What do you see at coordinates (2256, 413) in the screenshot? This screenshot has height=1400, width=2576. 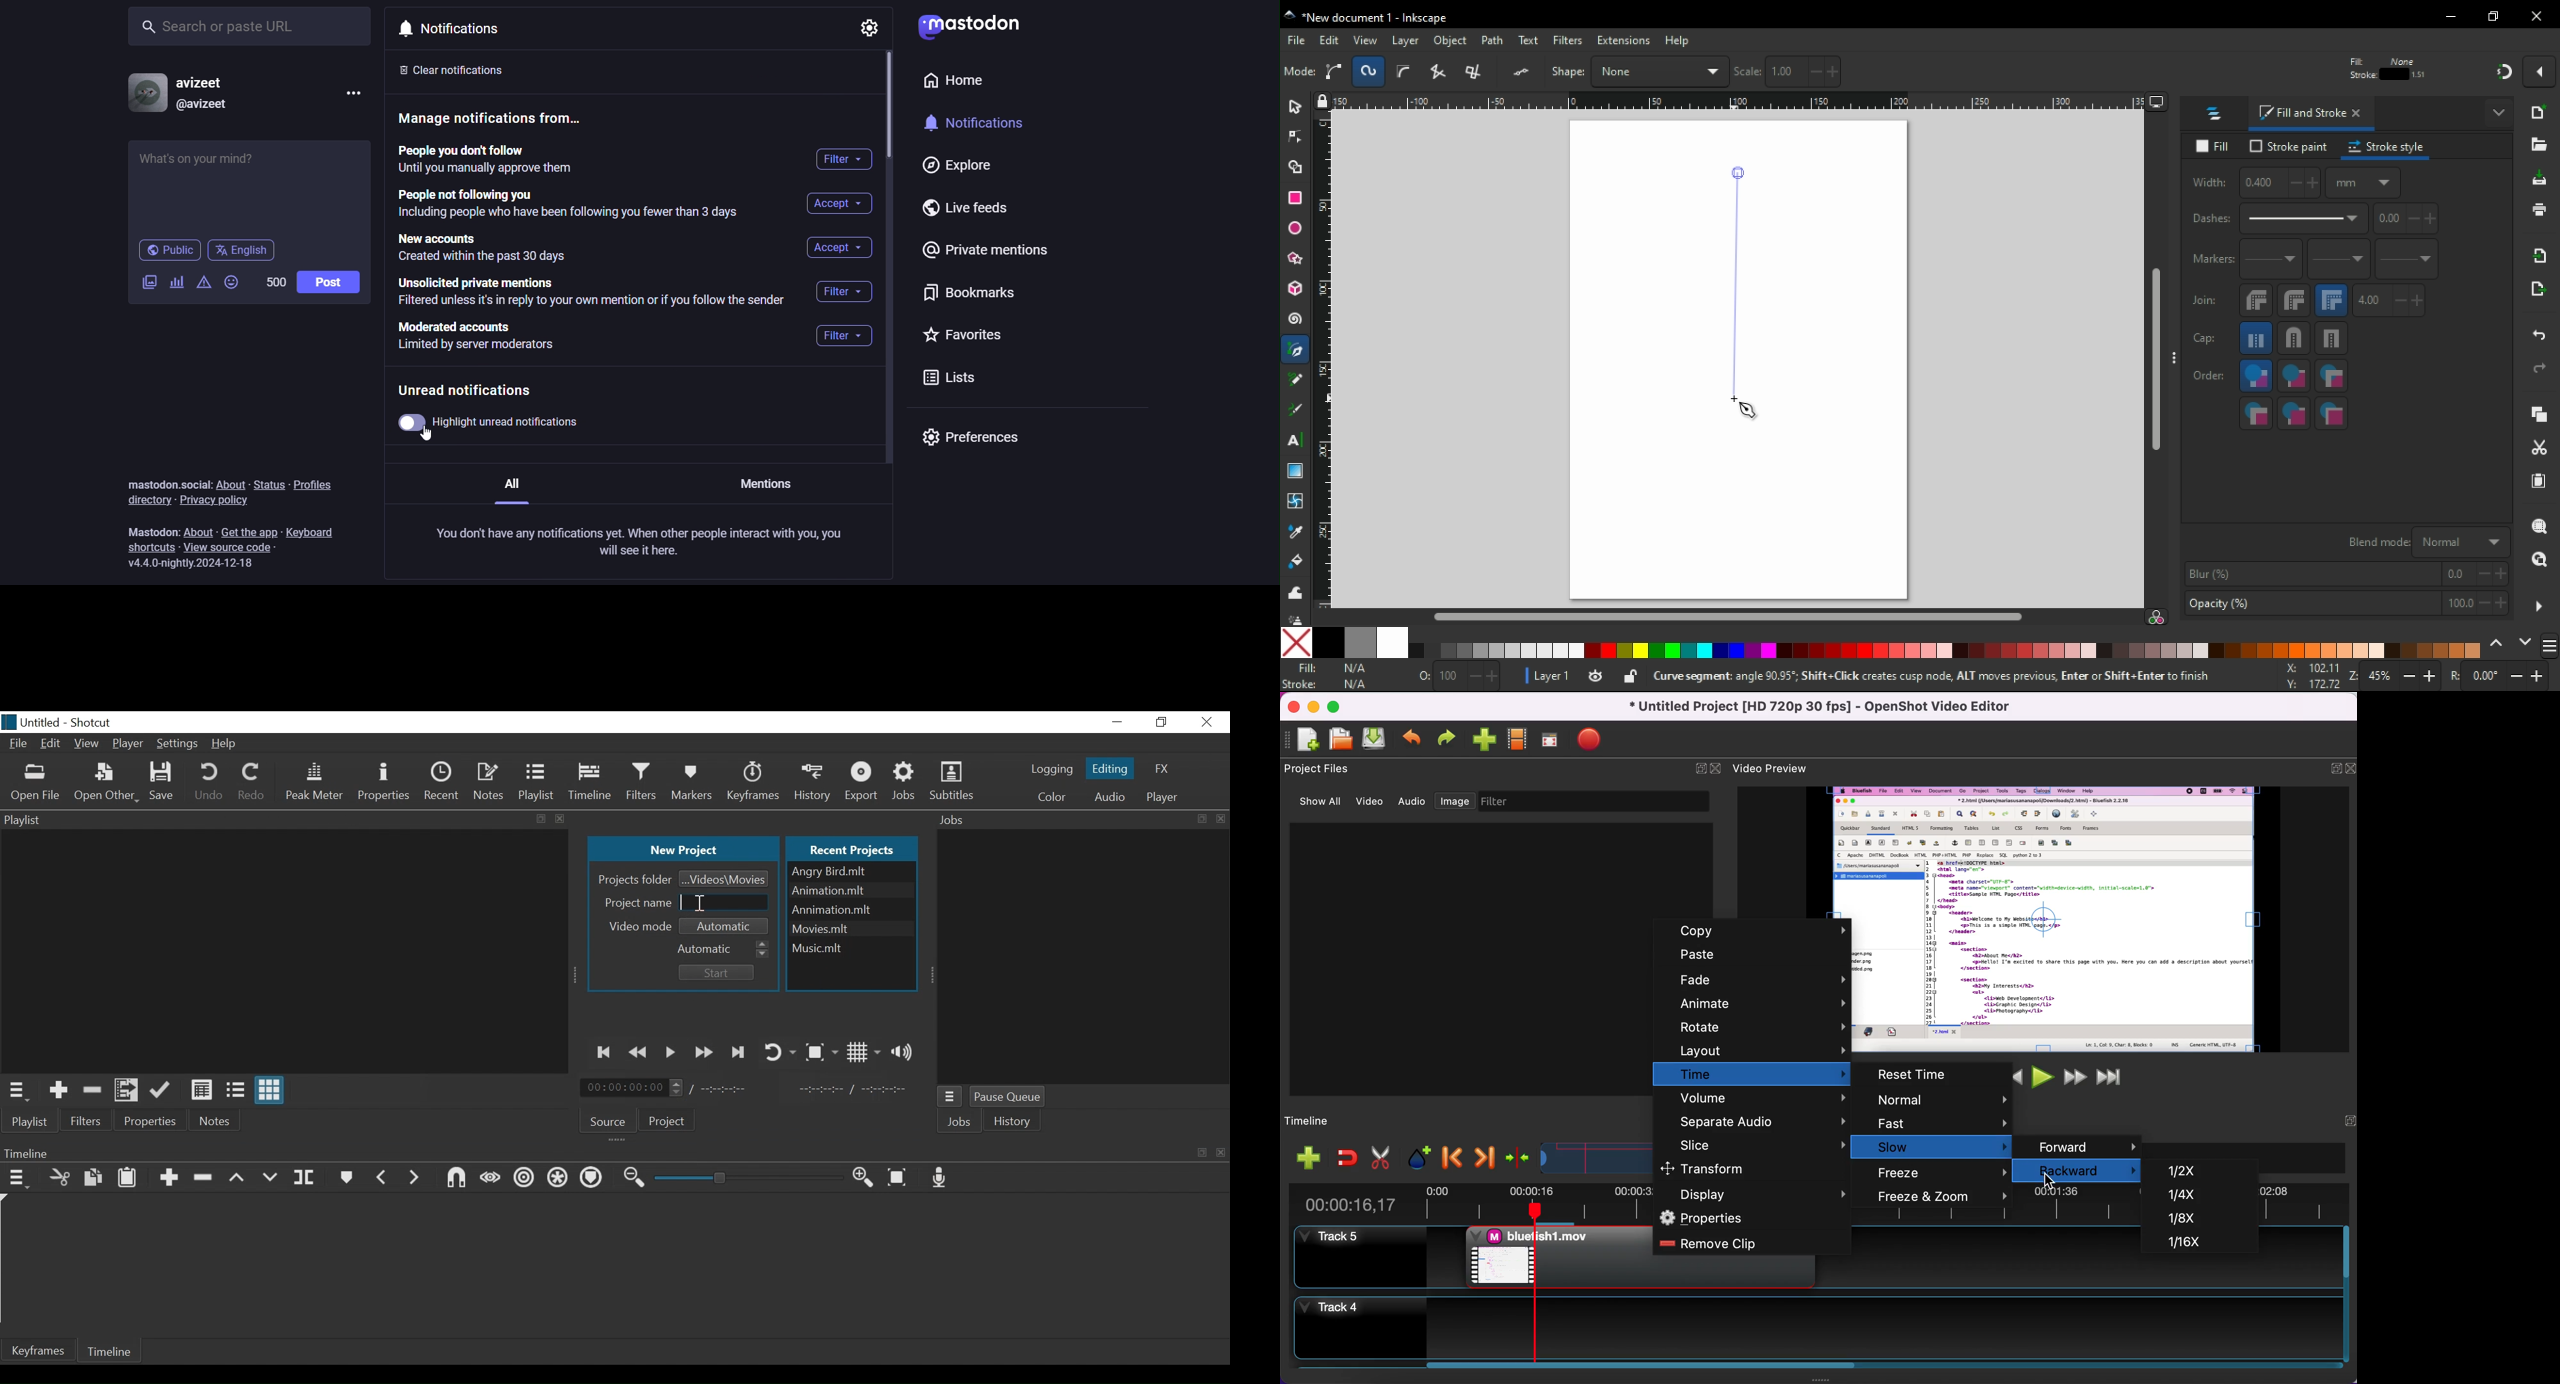 I see `markers,fill,stroke` at bounding box center [2256, 413].